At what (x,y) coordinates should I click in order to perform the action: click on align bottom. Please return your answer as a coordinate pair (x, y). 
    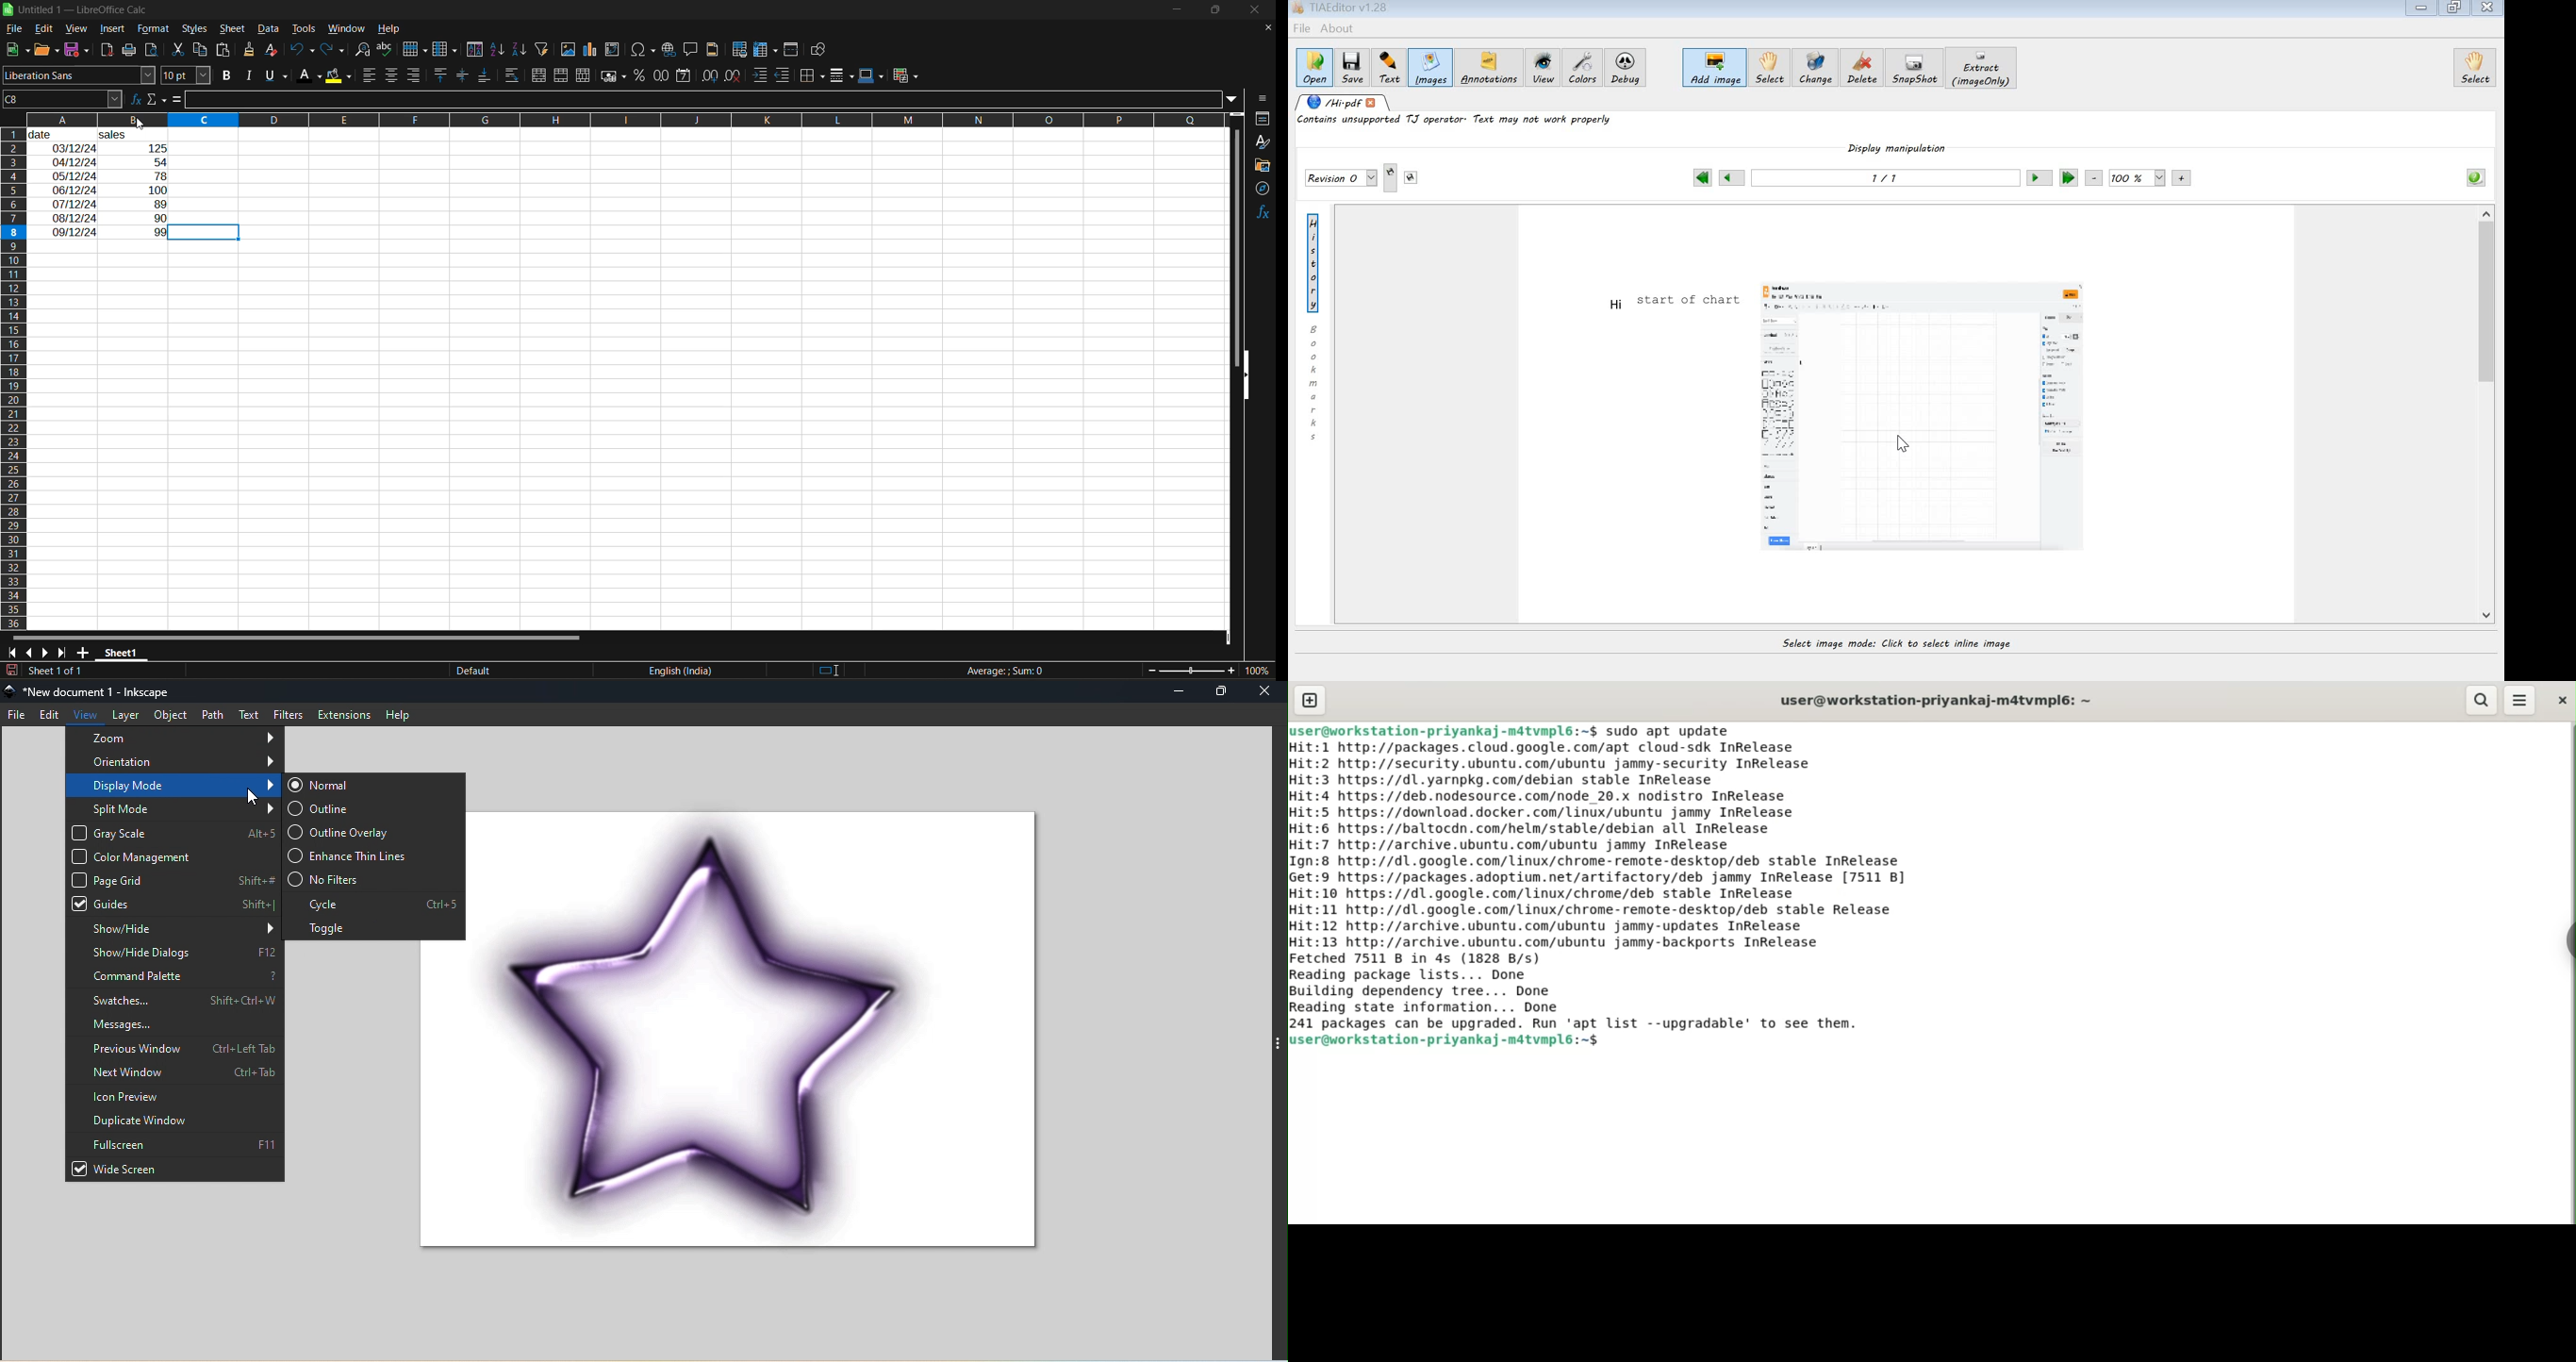
    Looking at the image, I should click on (483, 77).